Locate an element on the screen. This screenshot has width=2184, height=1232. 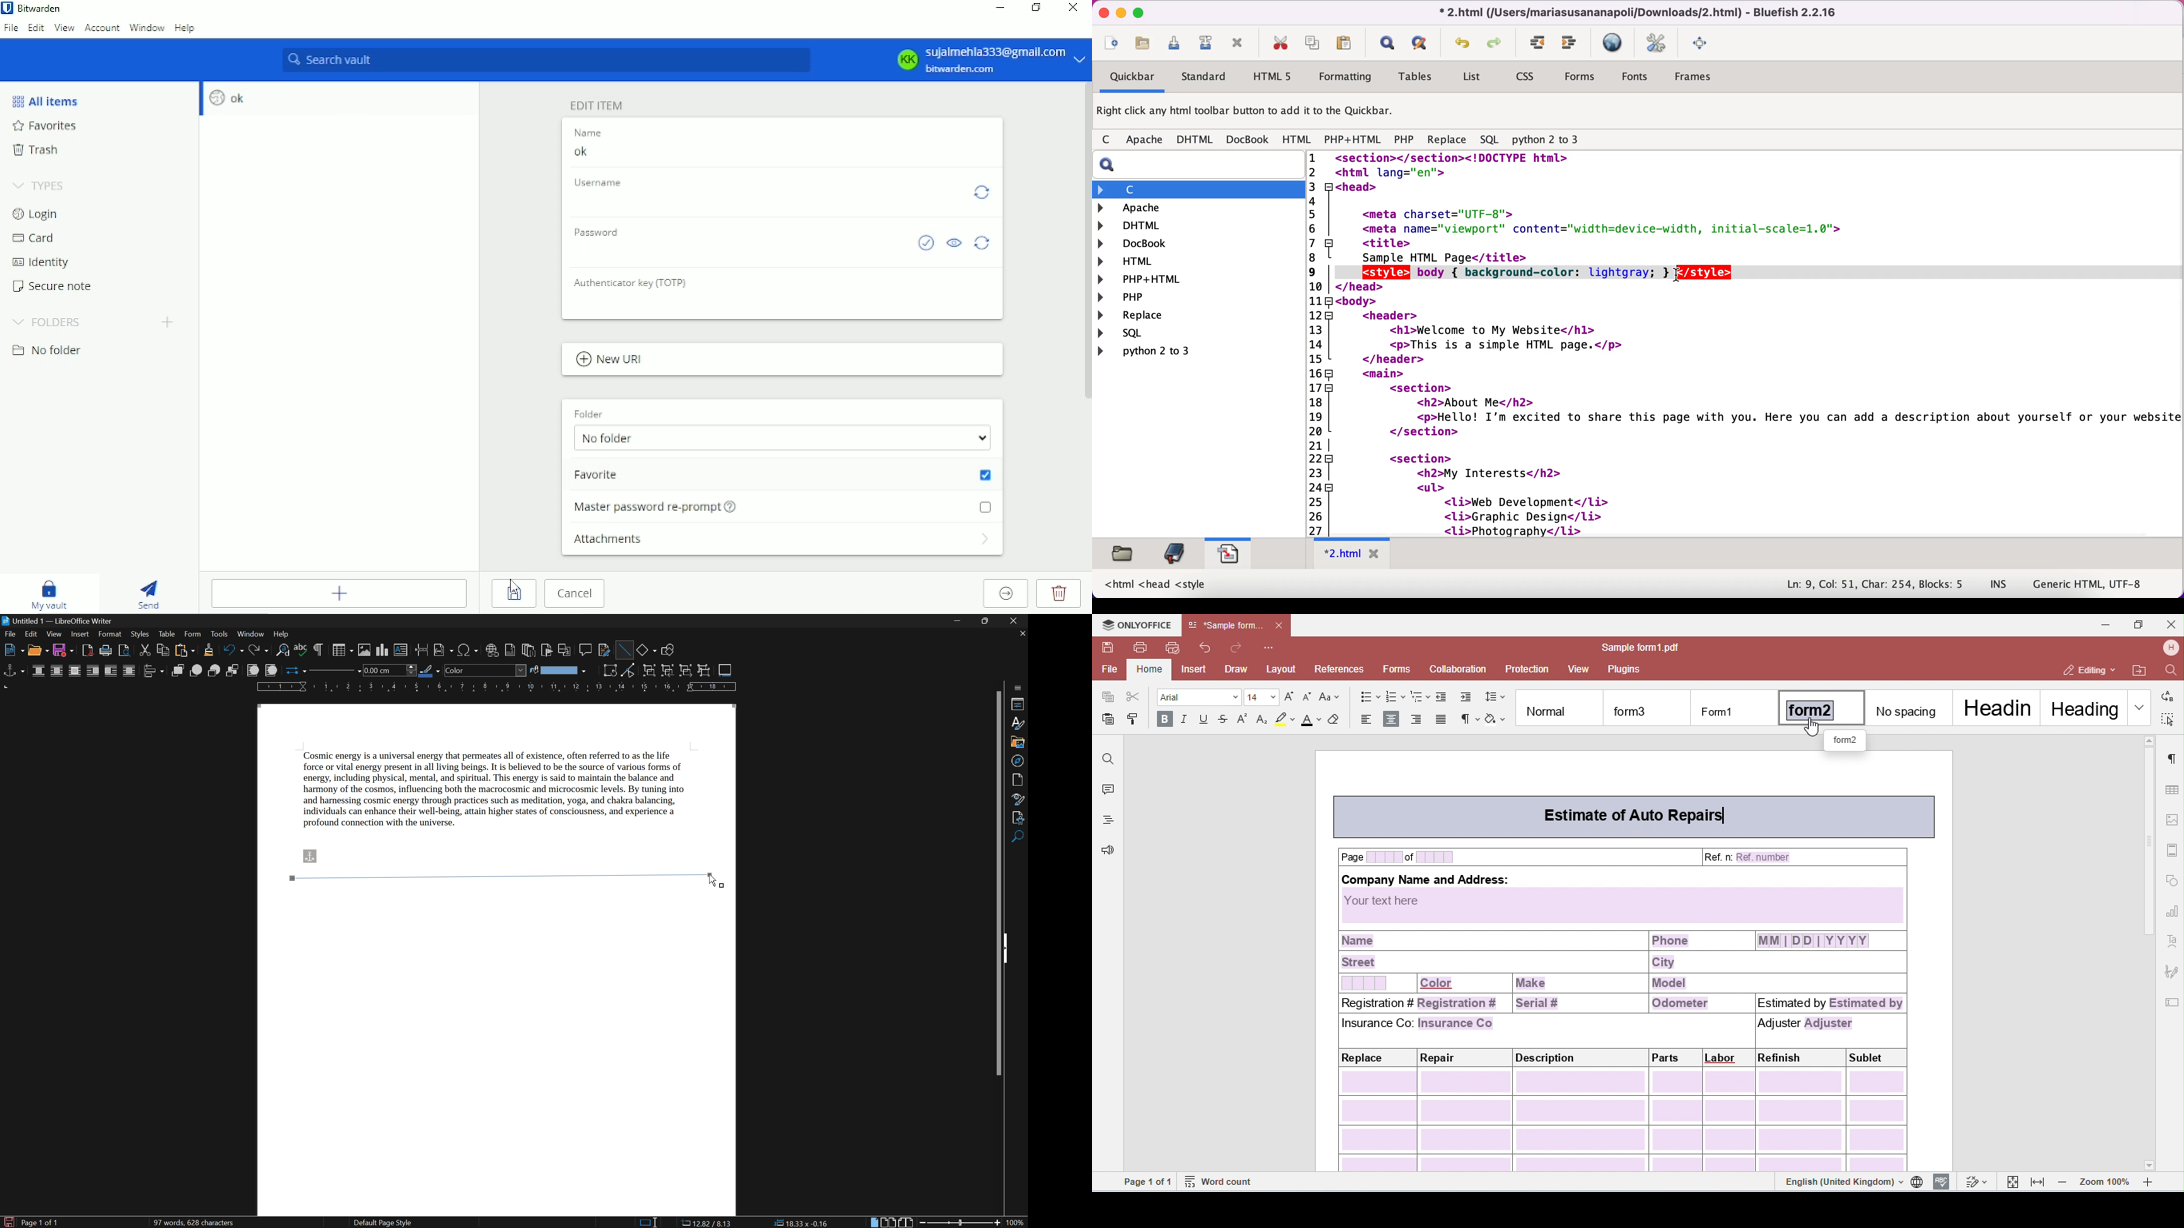
copy is located at coordinates (163, 649).